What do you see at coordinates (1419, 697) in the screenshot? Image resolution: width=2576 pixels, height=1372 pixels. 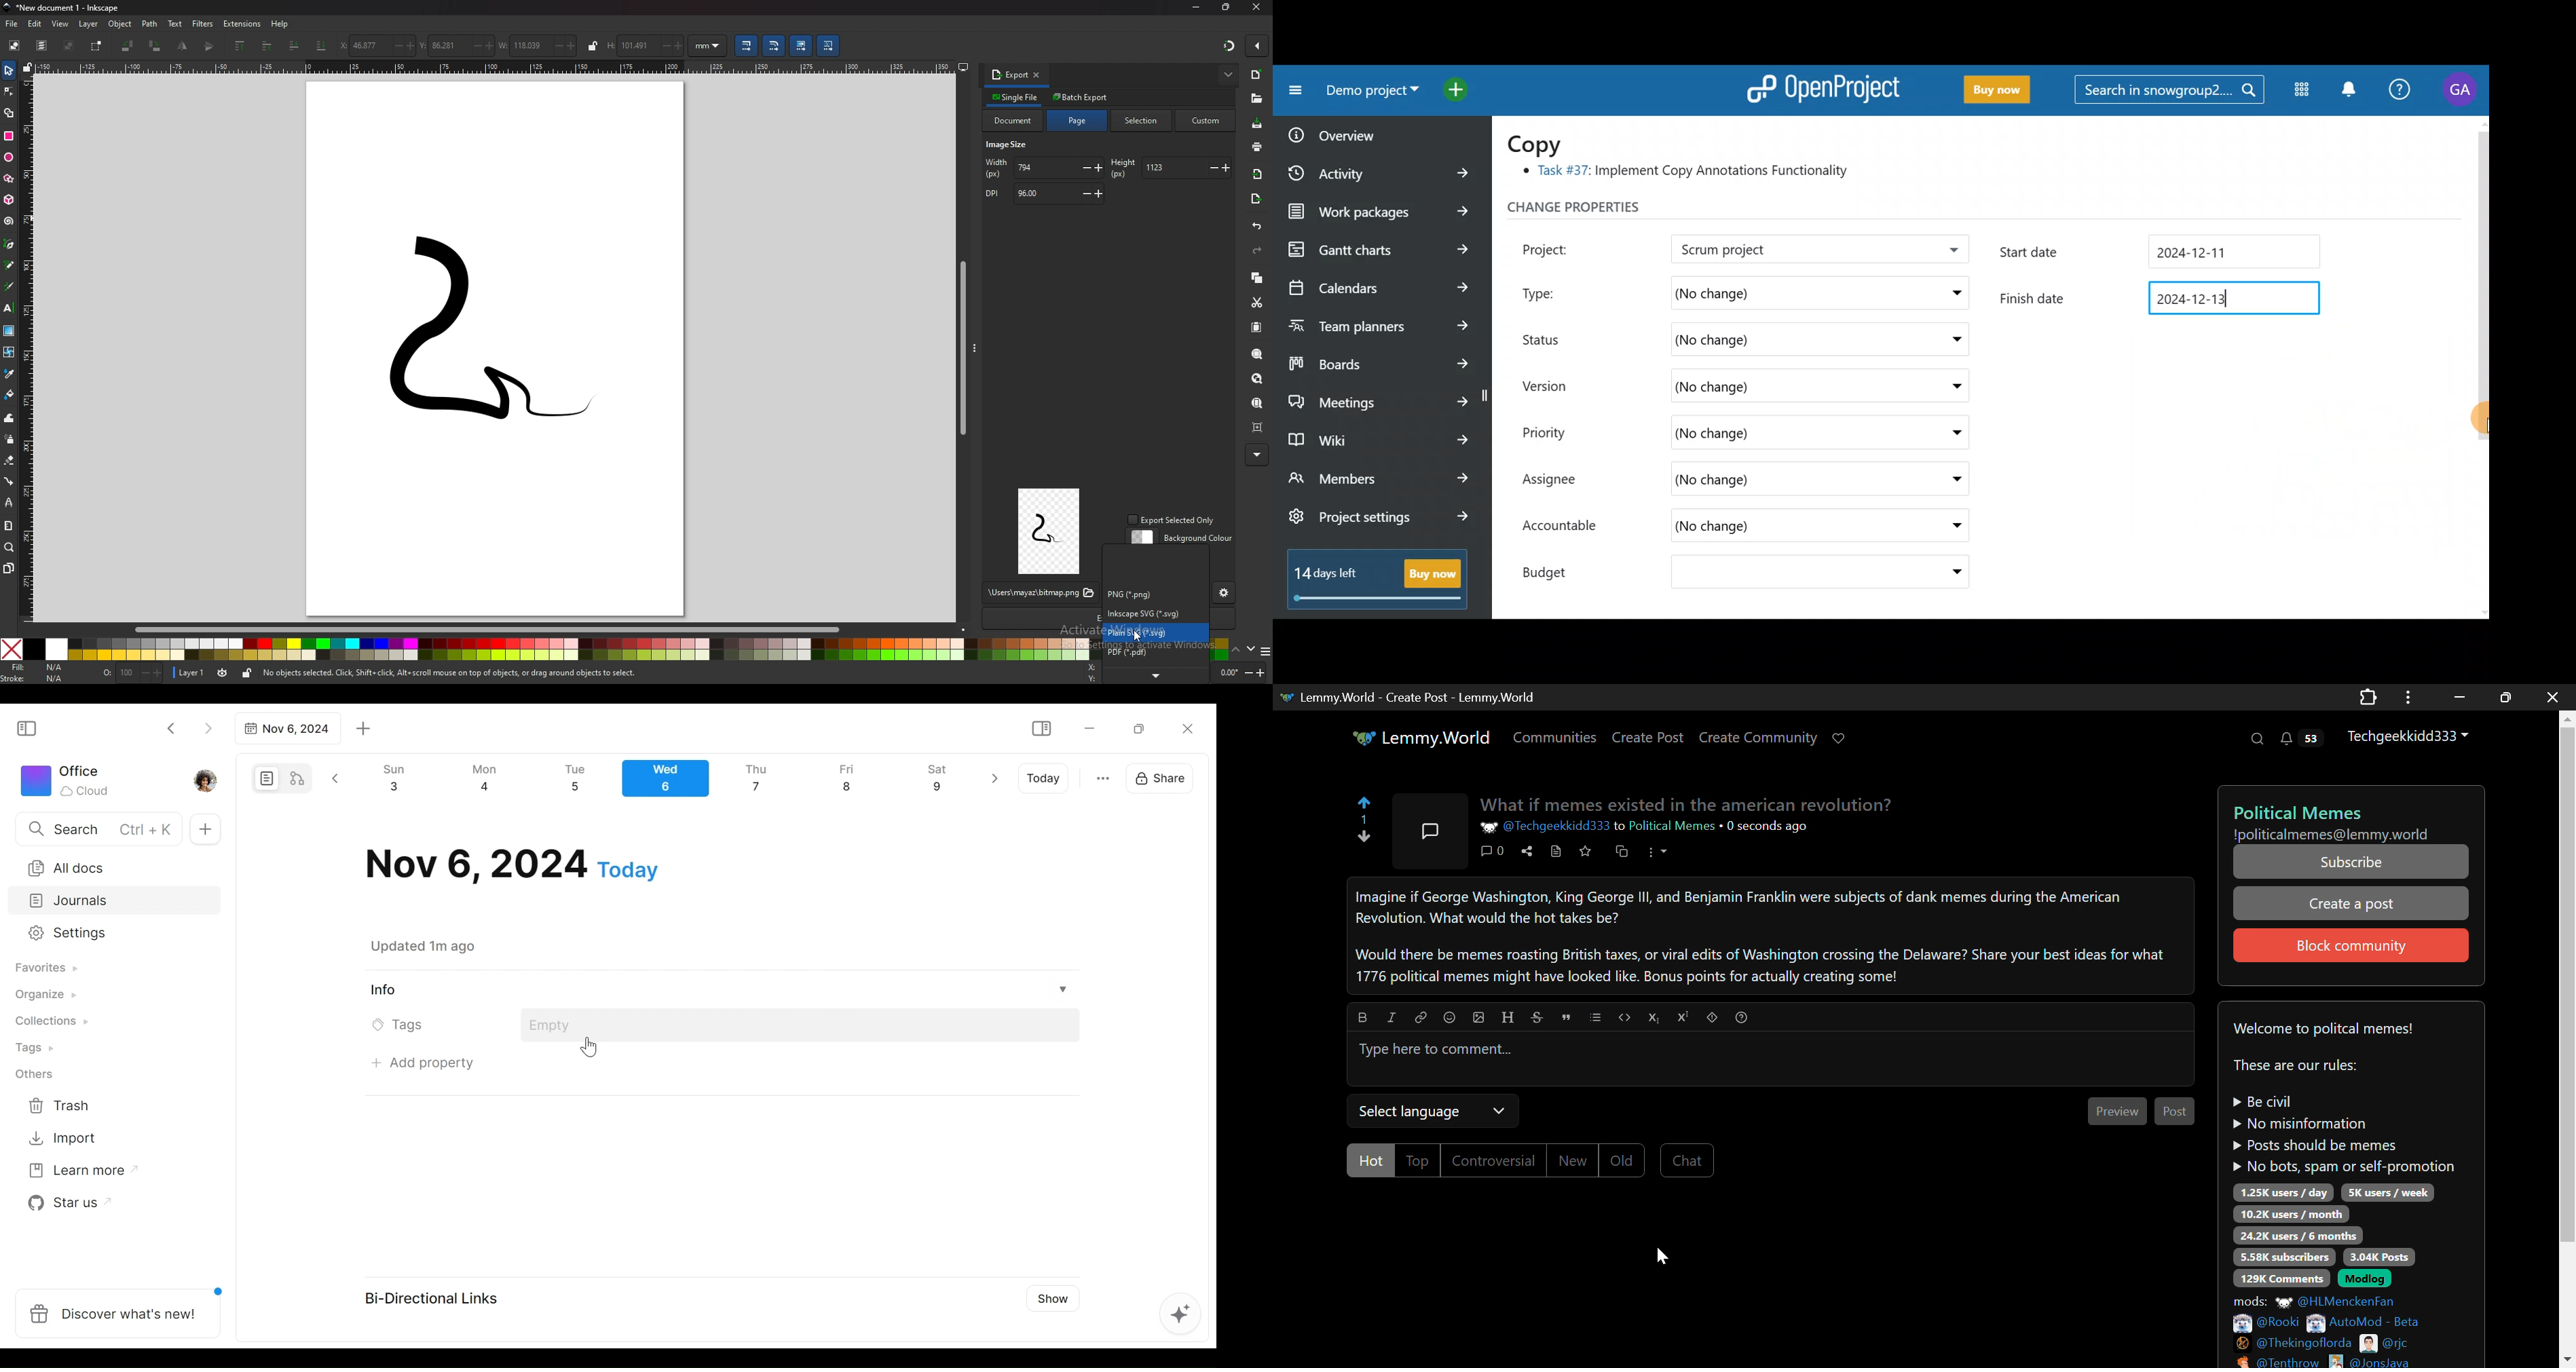 I see `Lemmy.World - Create Post - Lemmy.World` at bounding box center [1419, 697].